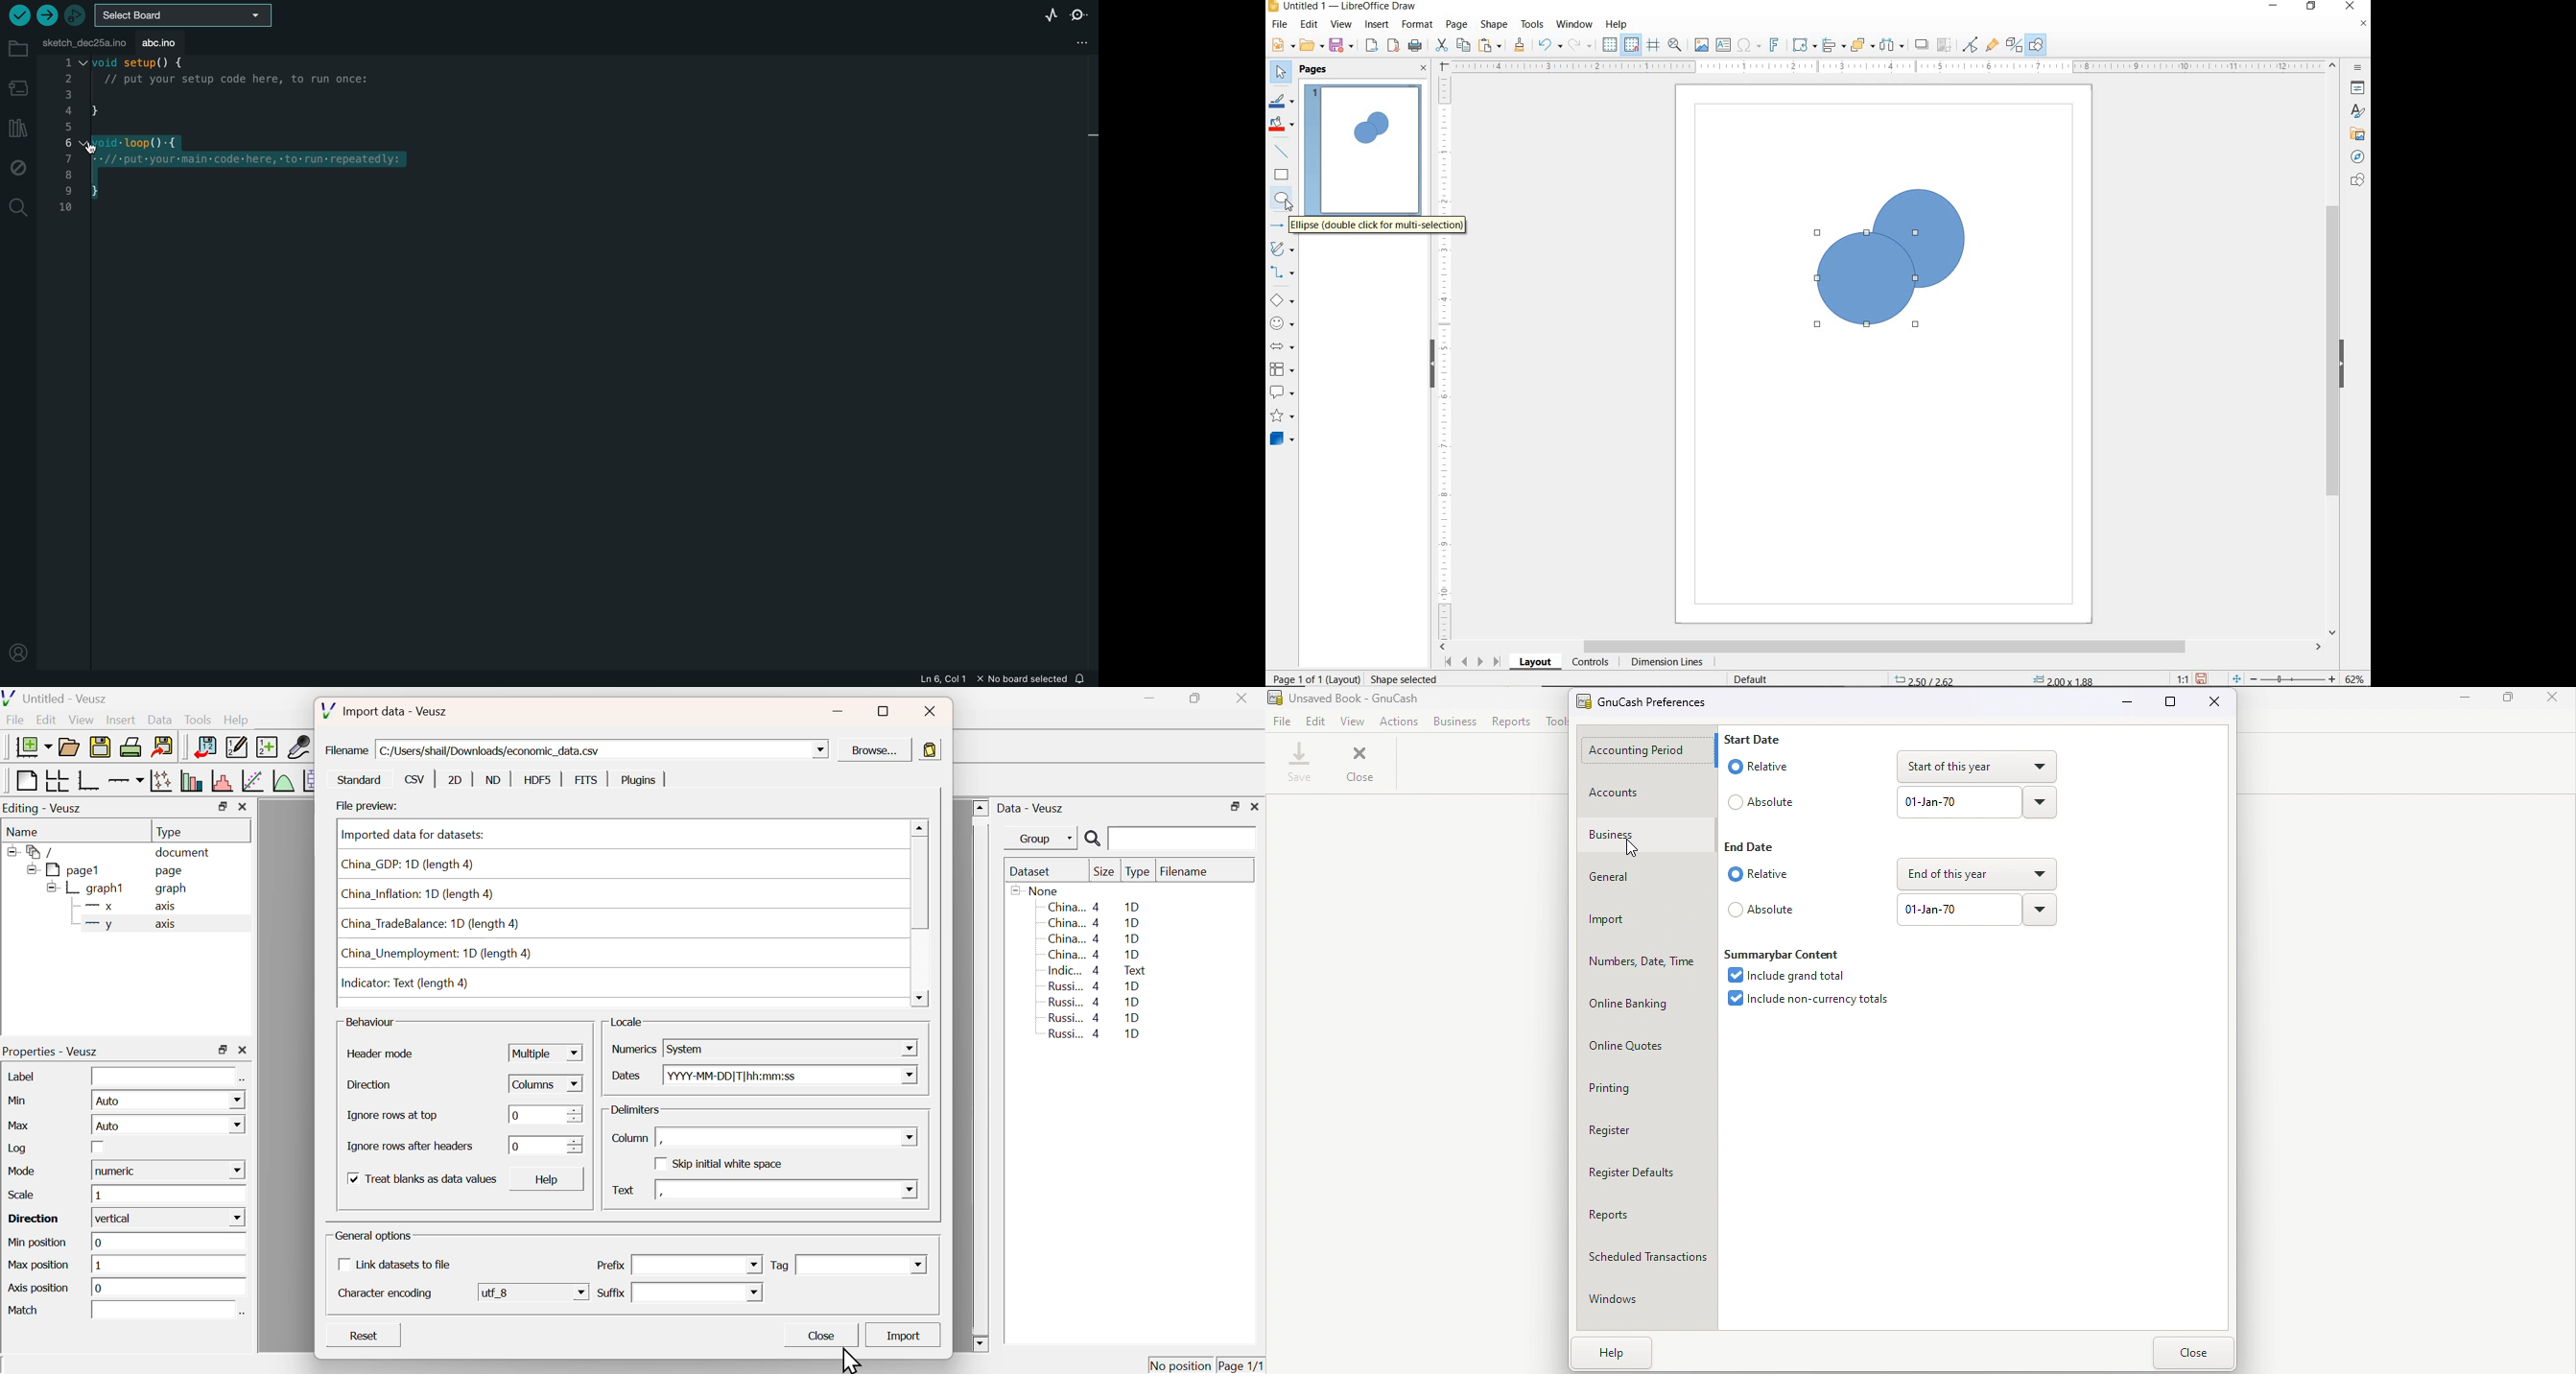 The image size is (2576, 1400). What do you see at coordinates (243, 1051) in the screenshot?
I see `Close` at bounding box center [243, 1051].